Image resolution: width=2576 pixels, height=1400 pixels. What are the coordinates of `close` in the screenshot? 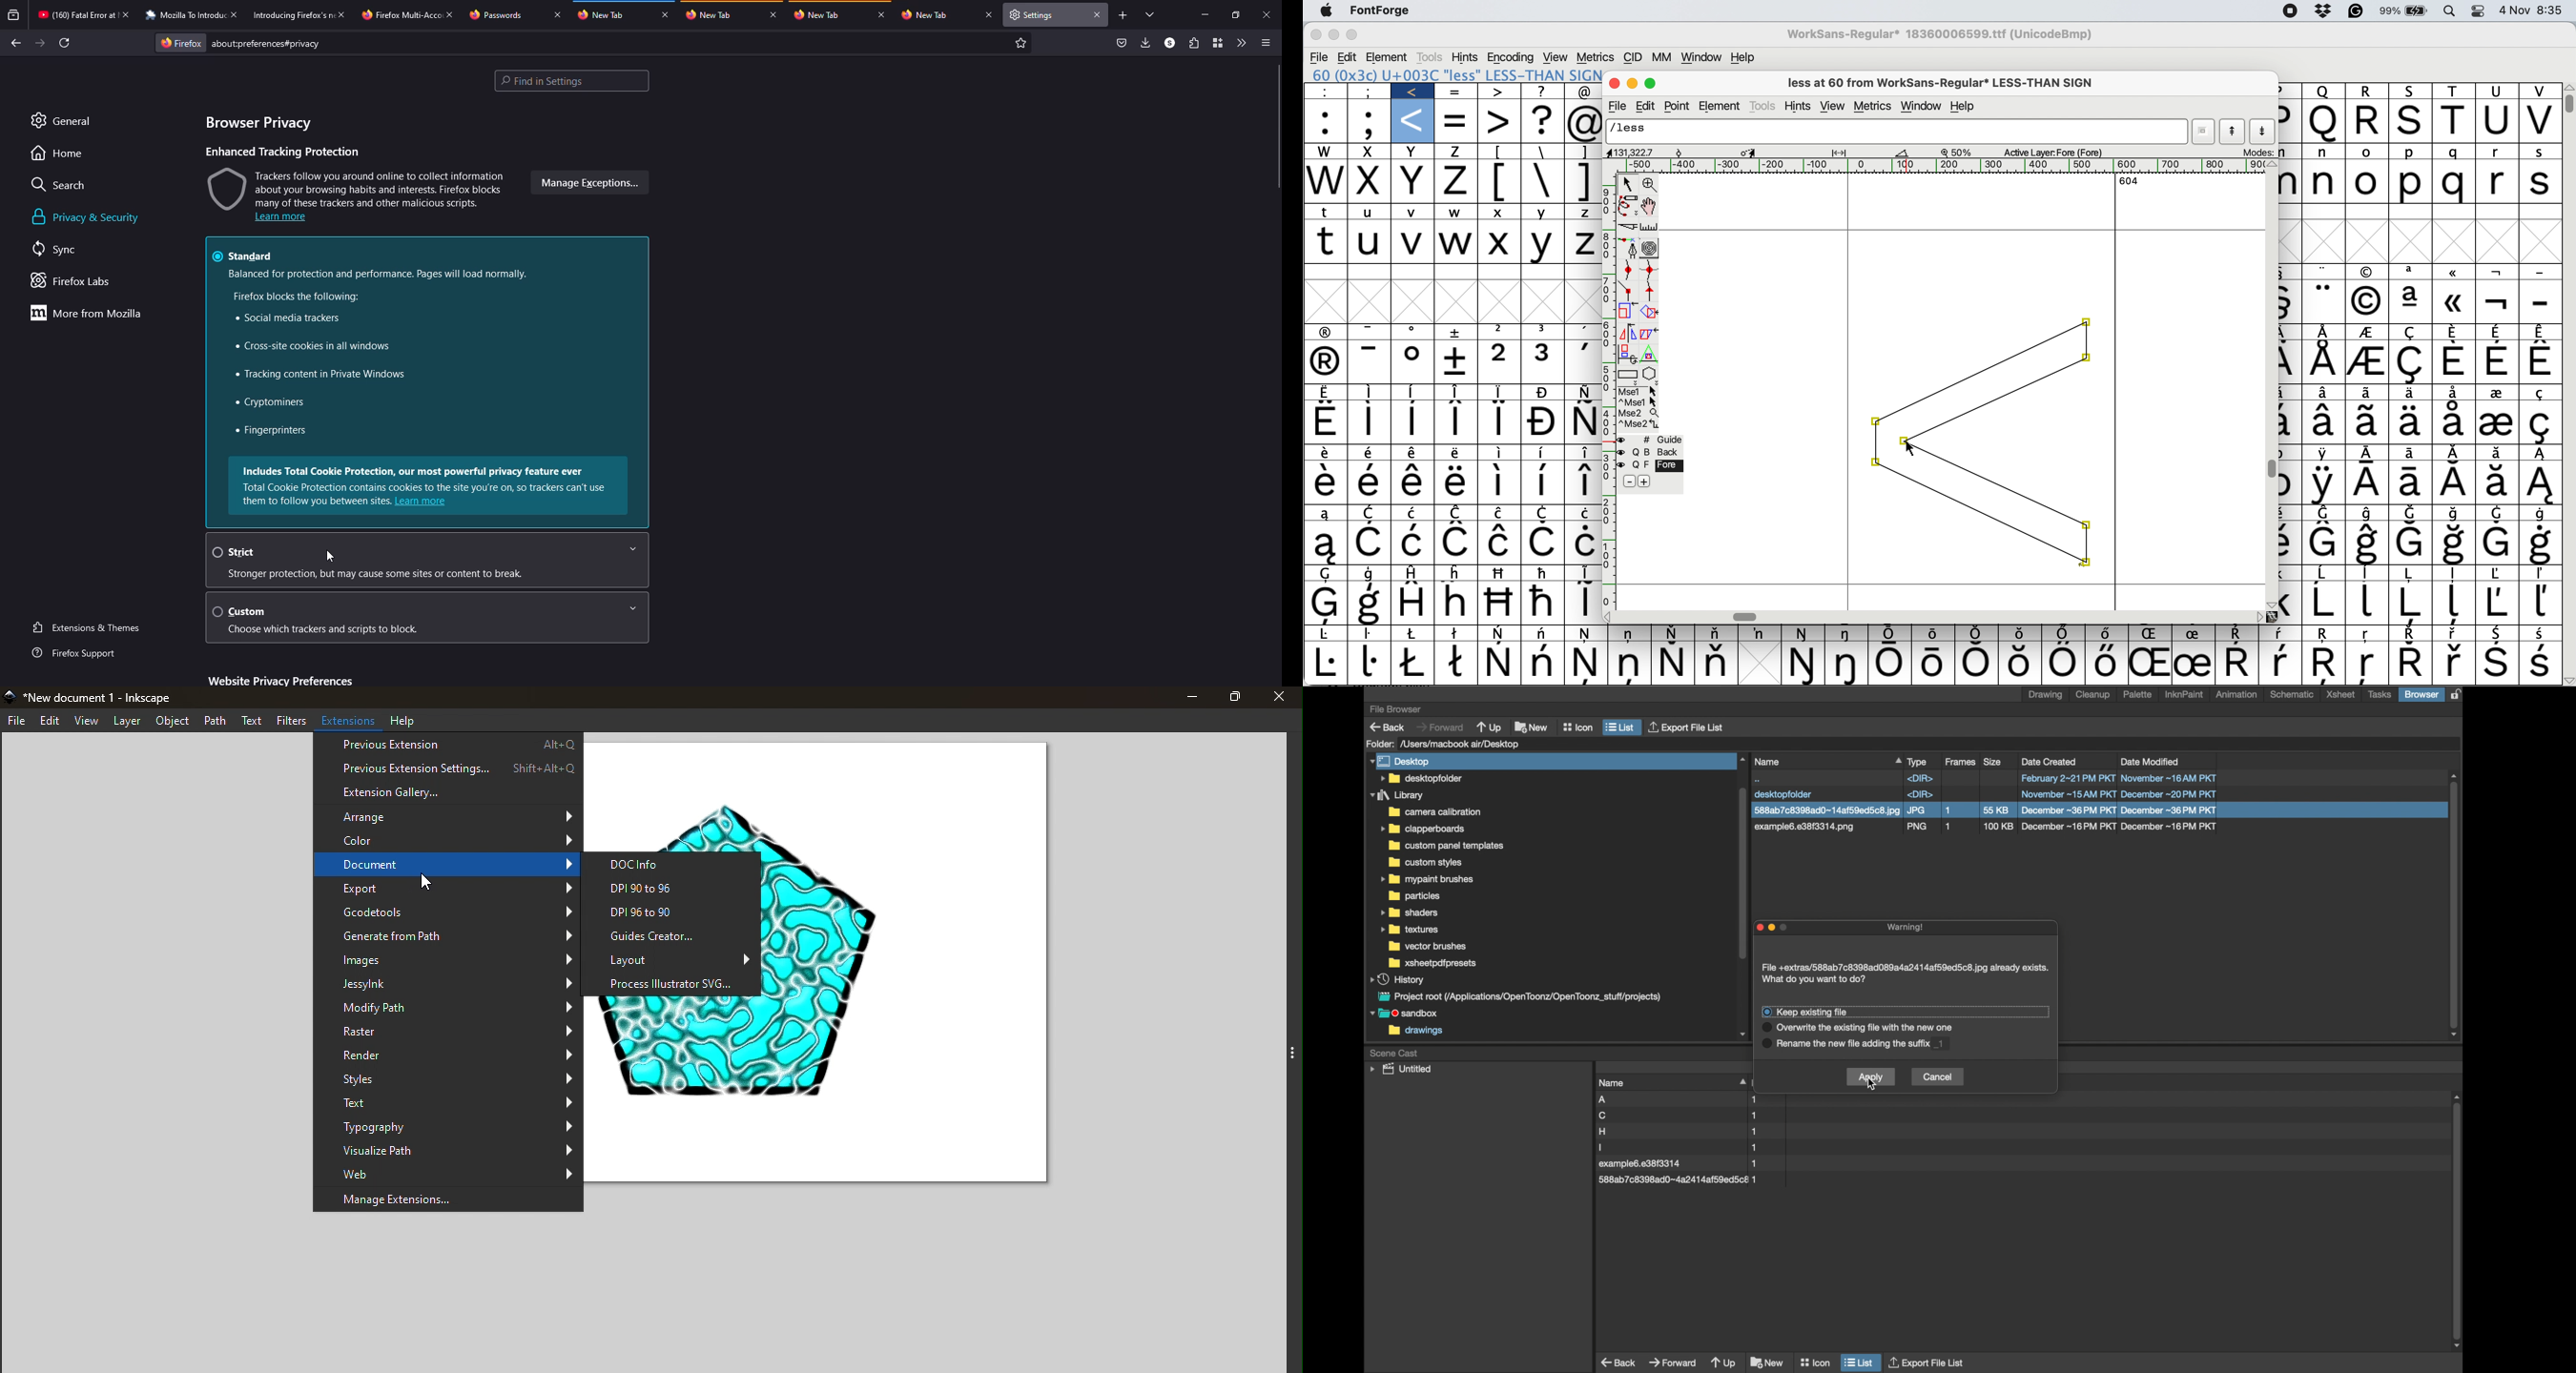 It's located at (1268, 14).